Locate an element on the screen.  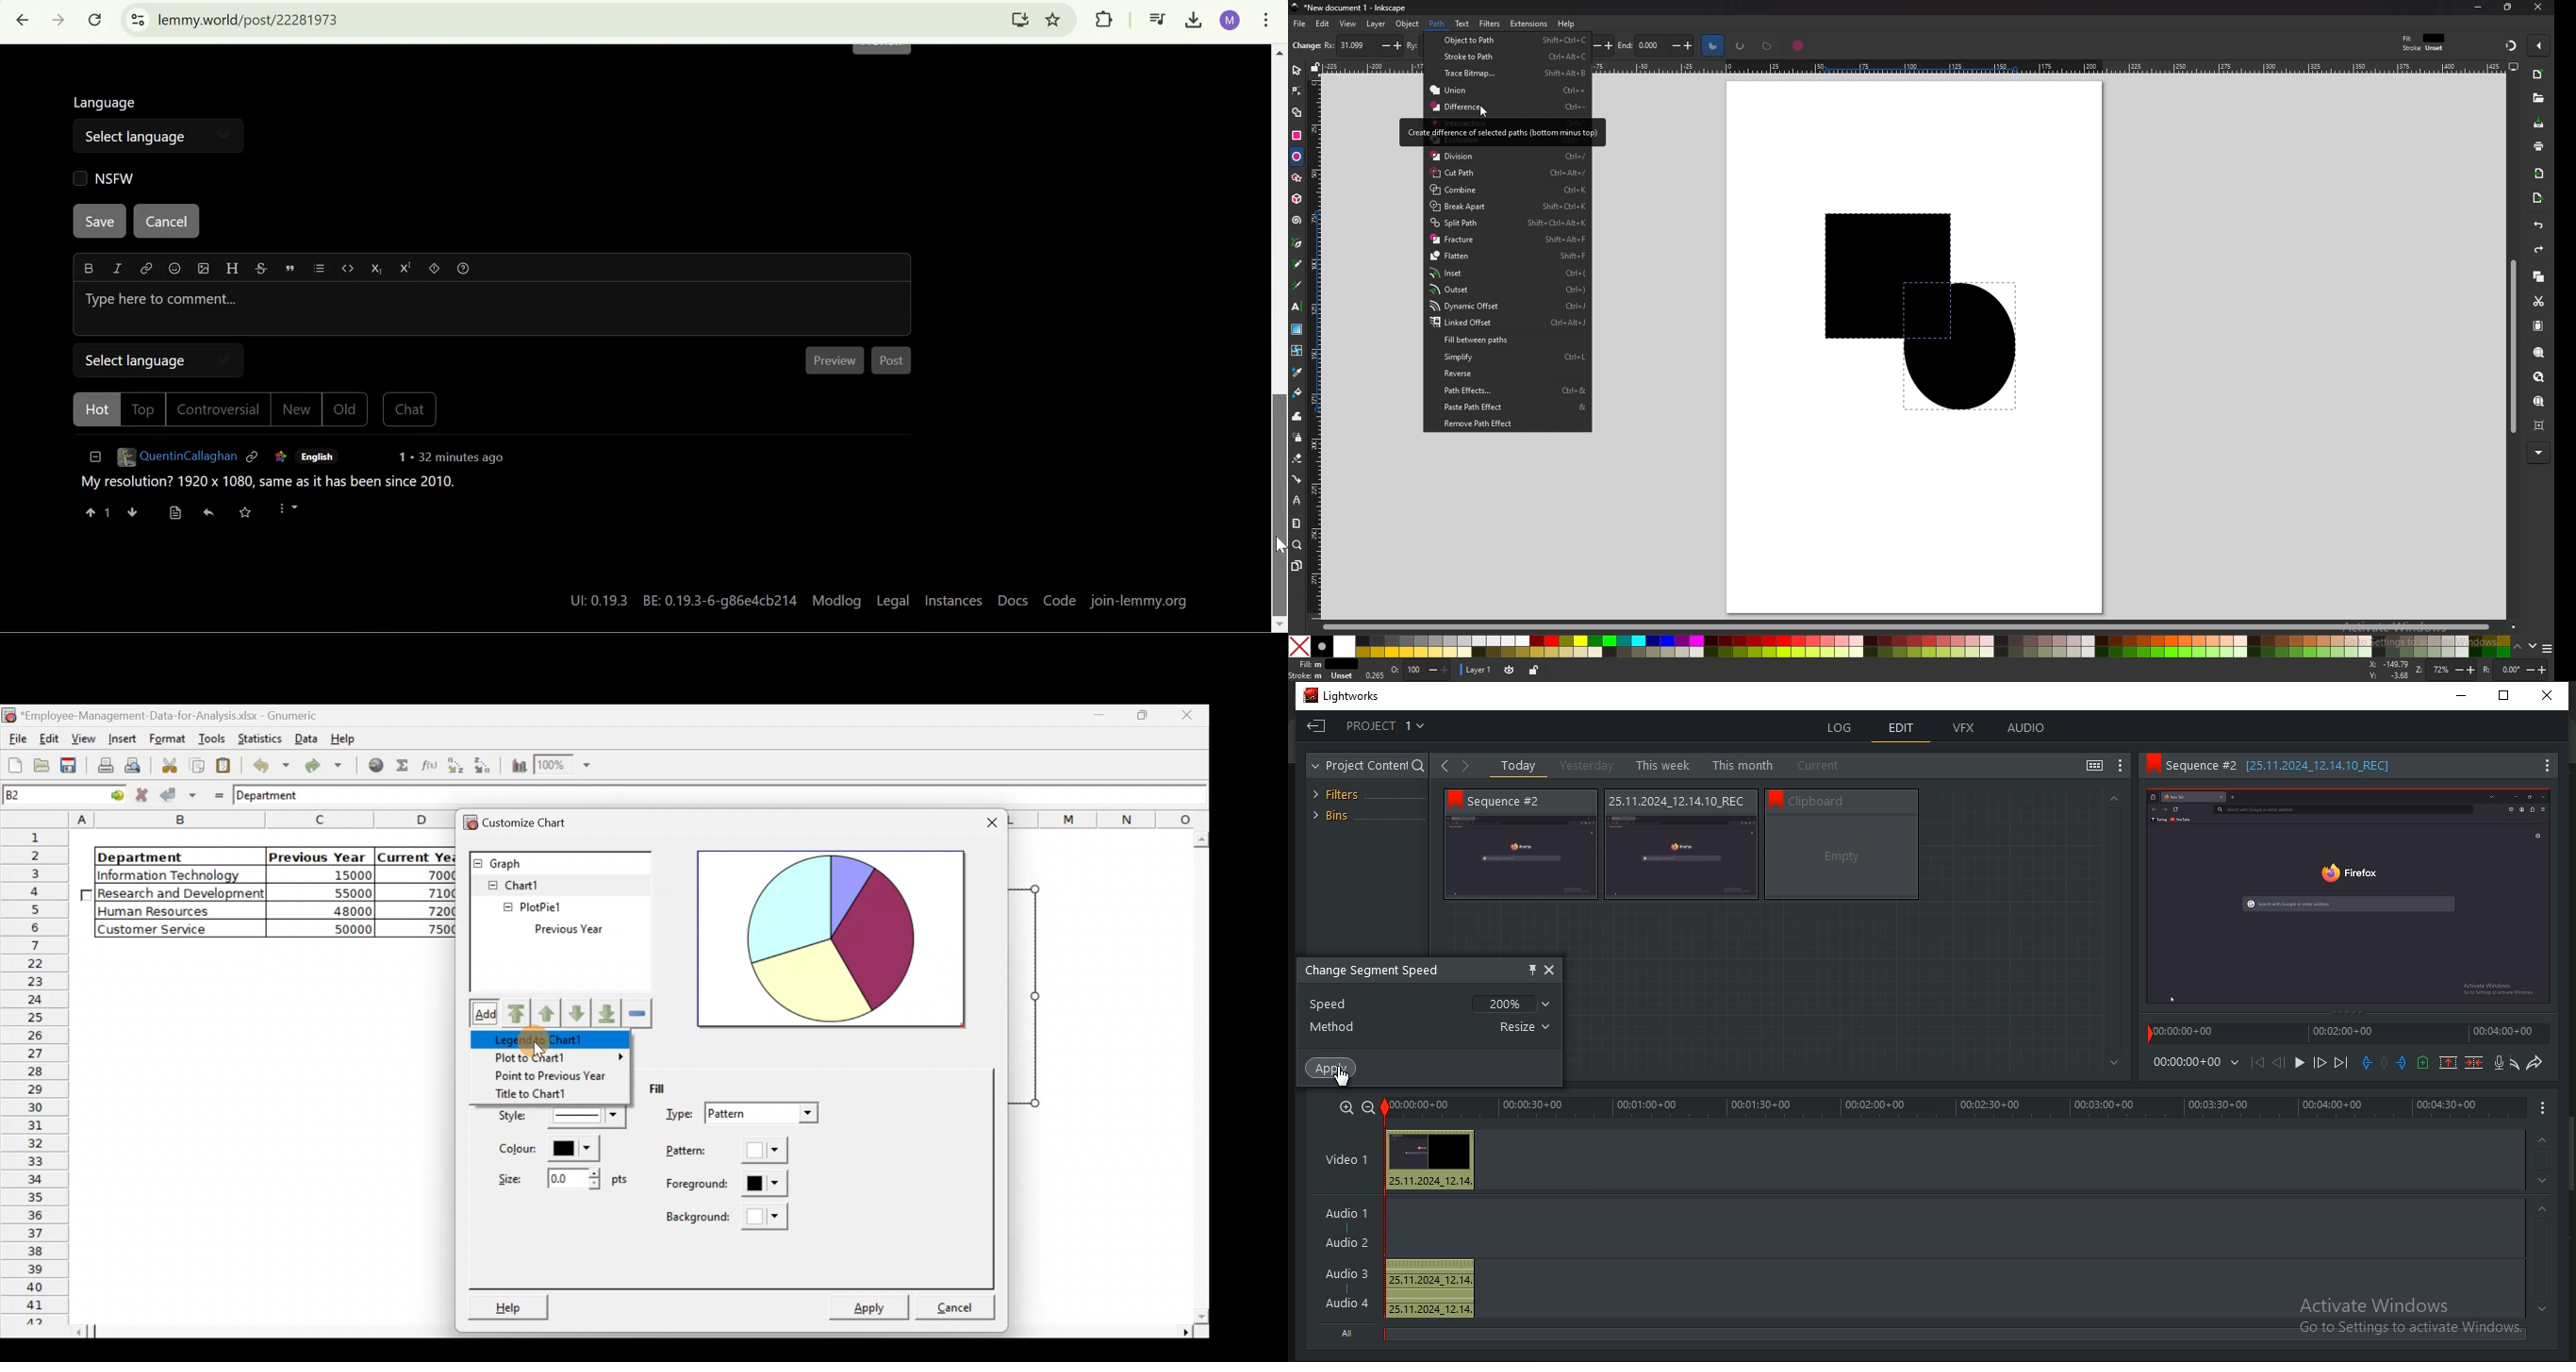
Nudge one frame forward is located at coordinates (2320, 1063).